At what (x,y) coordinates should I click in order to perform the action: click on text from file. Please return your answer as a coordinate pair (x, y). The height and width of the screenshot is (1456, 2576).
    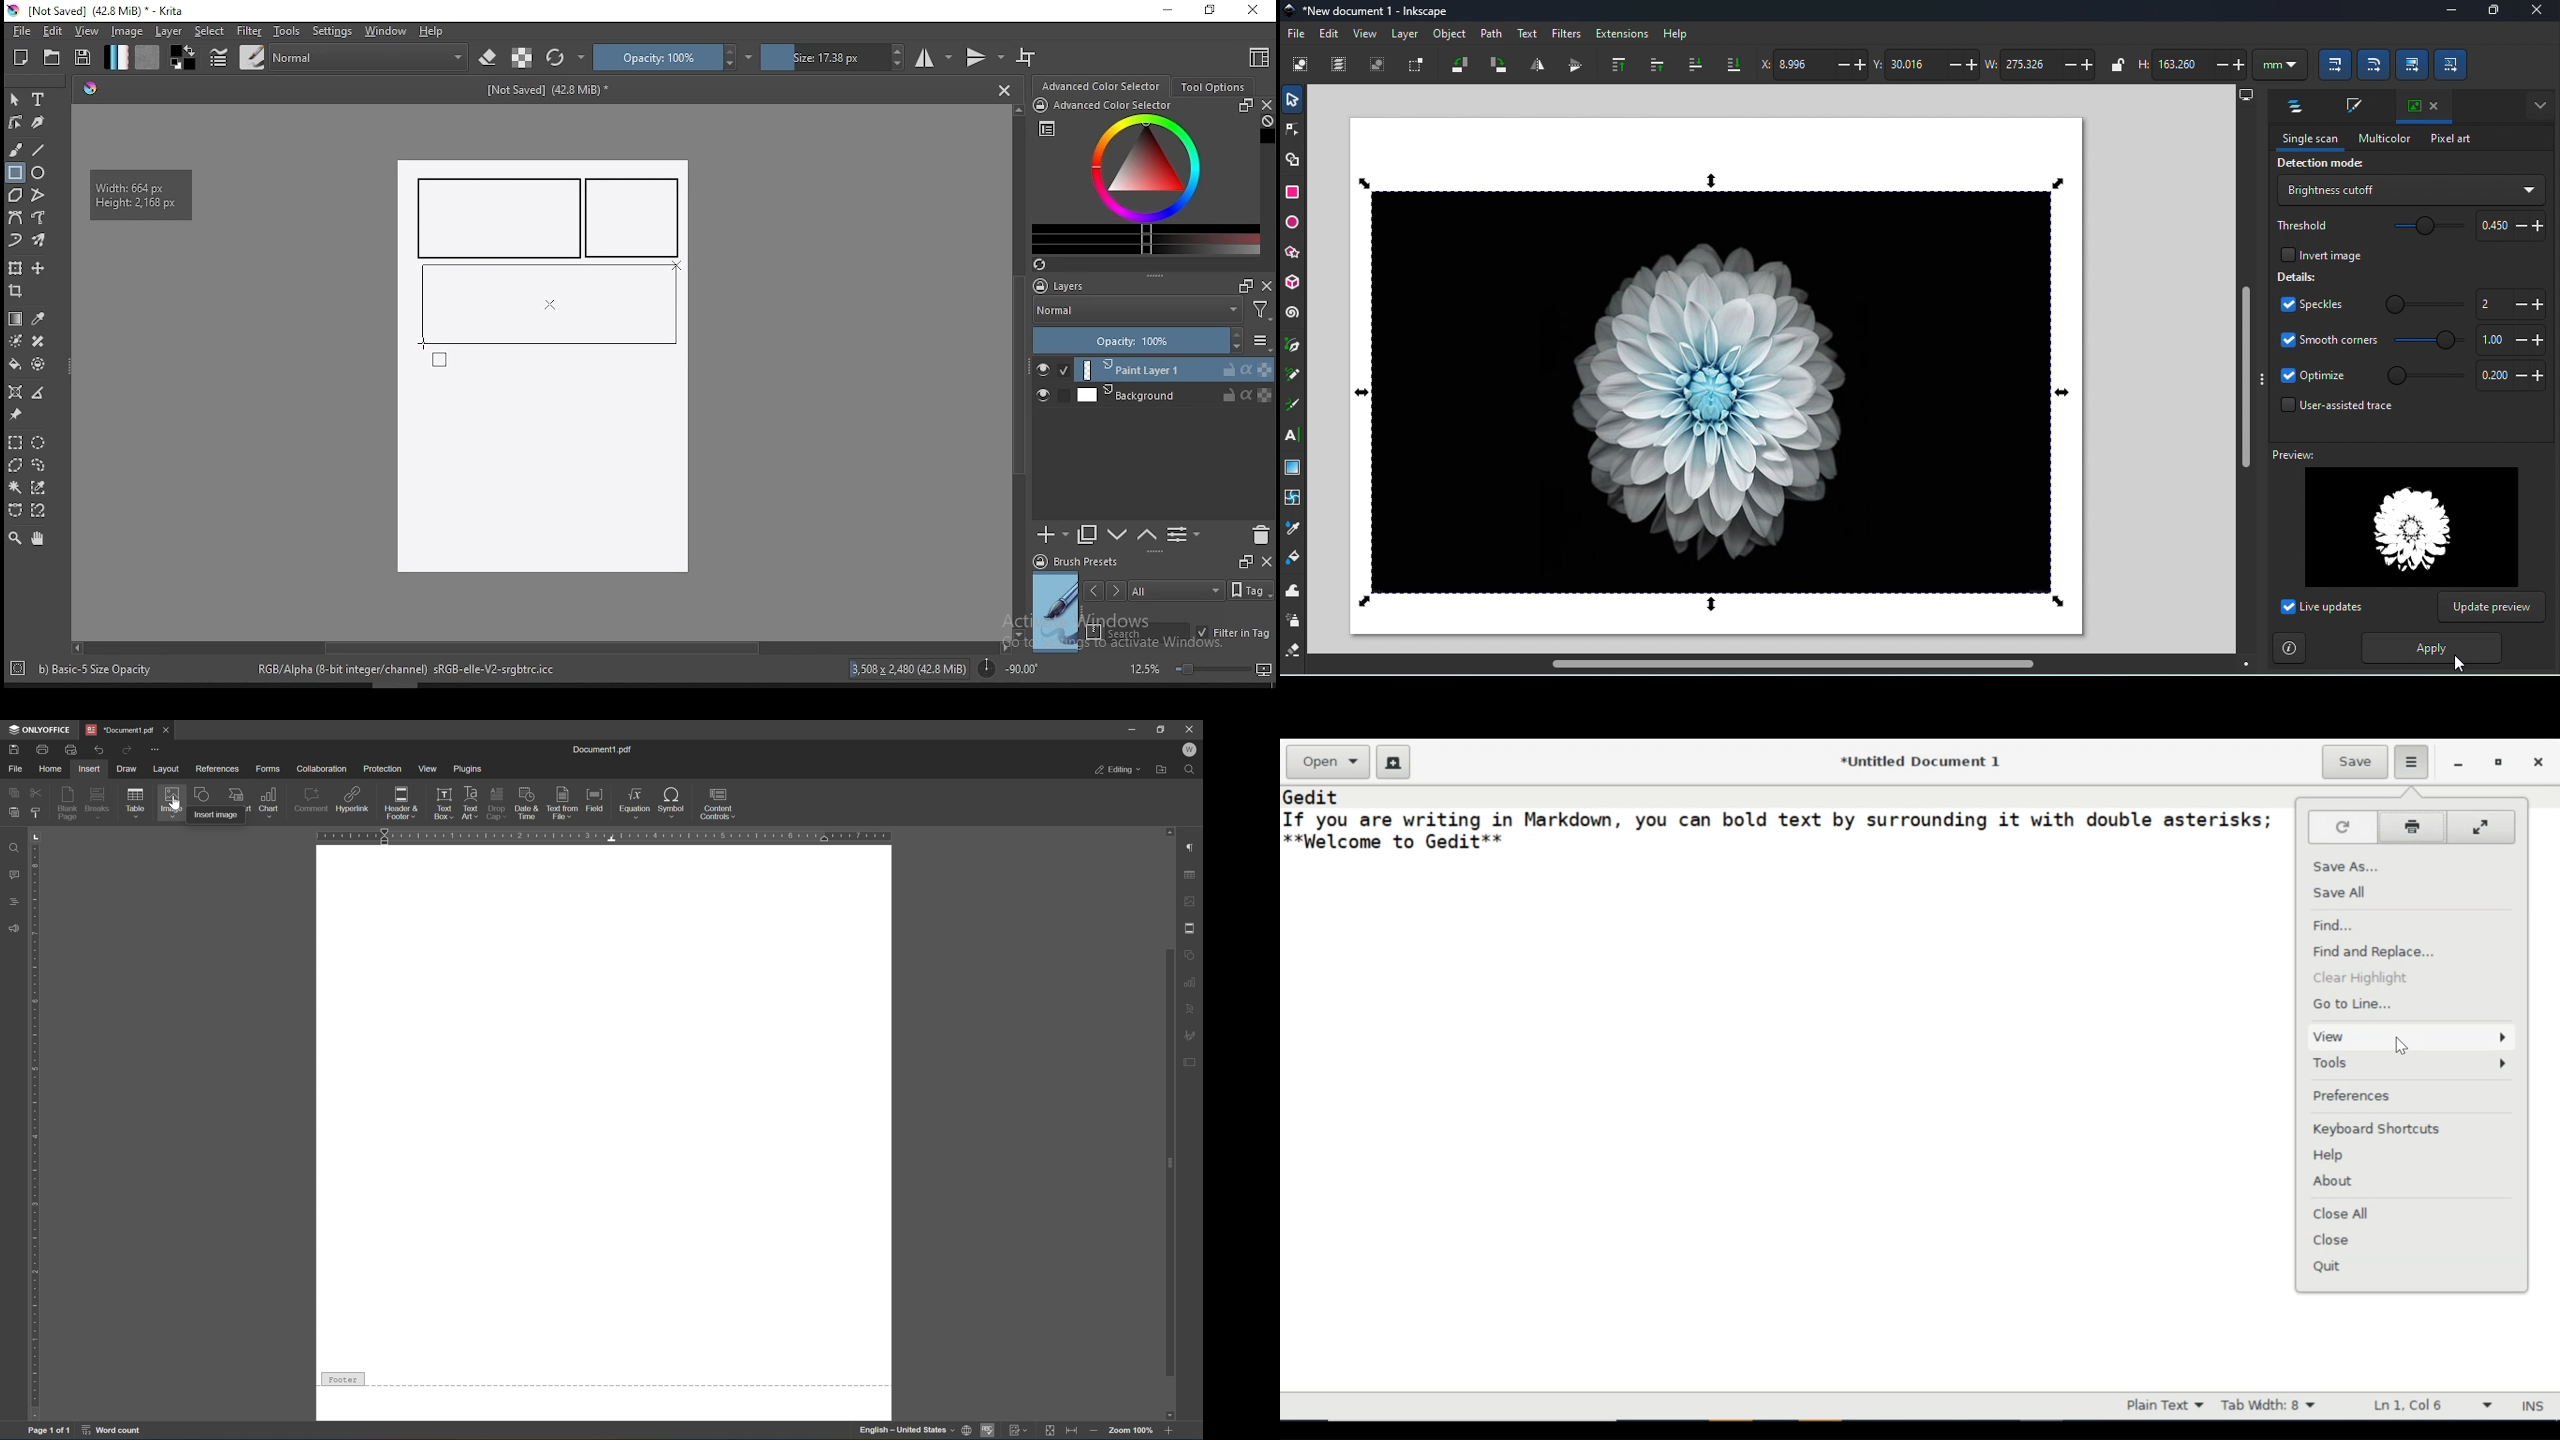
    Looking at the image, I should click on (563, 802).